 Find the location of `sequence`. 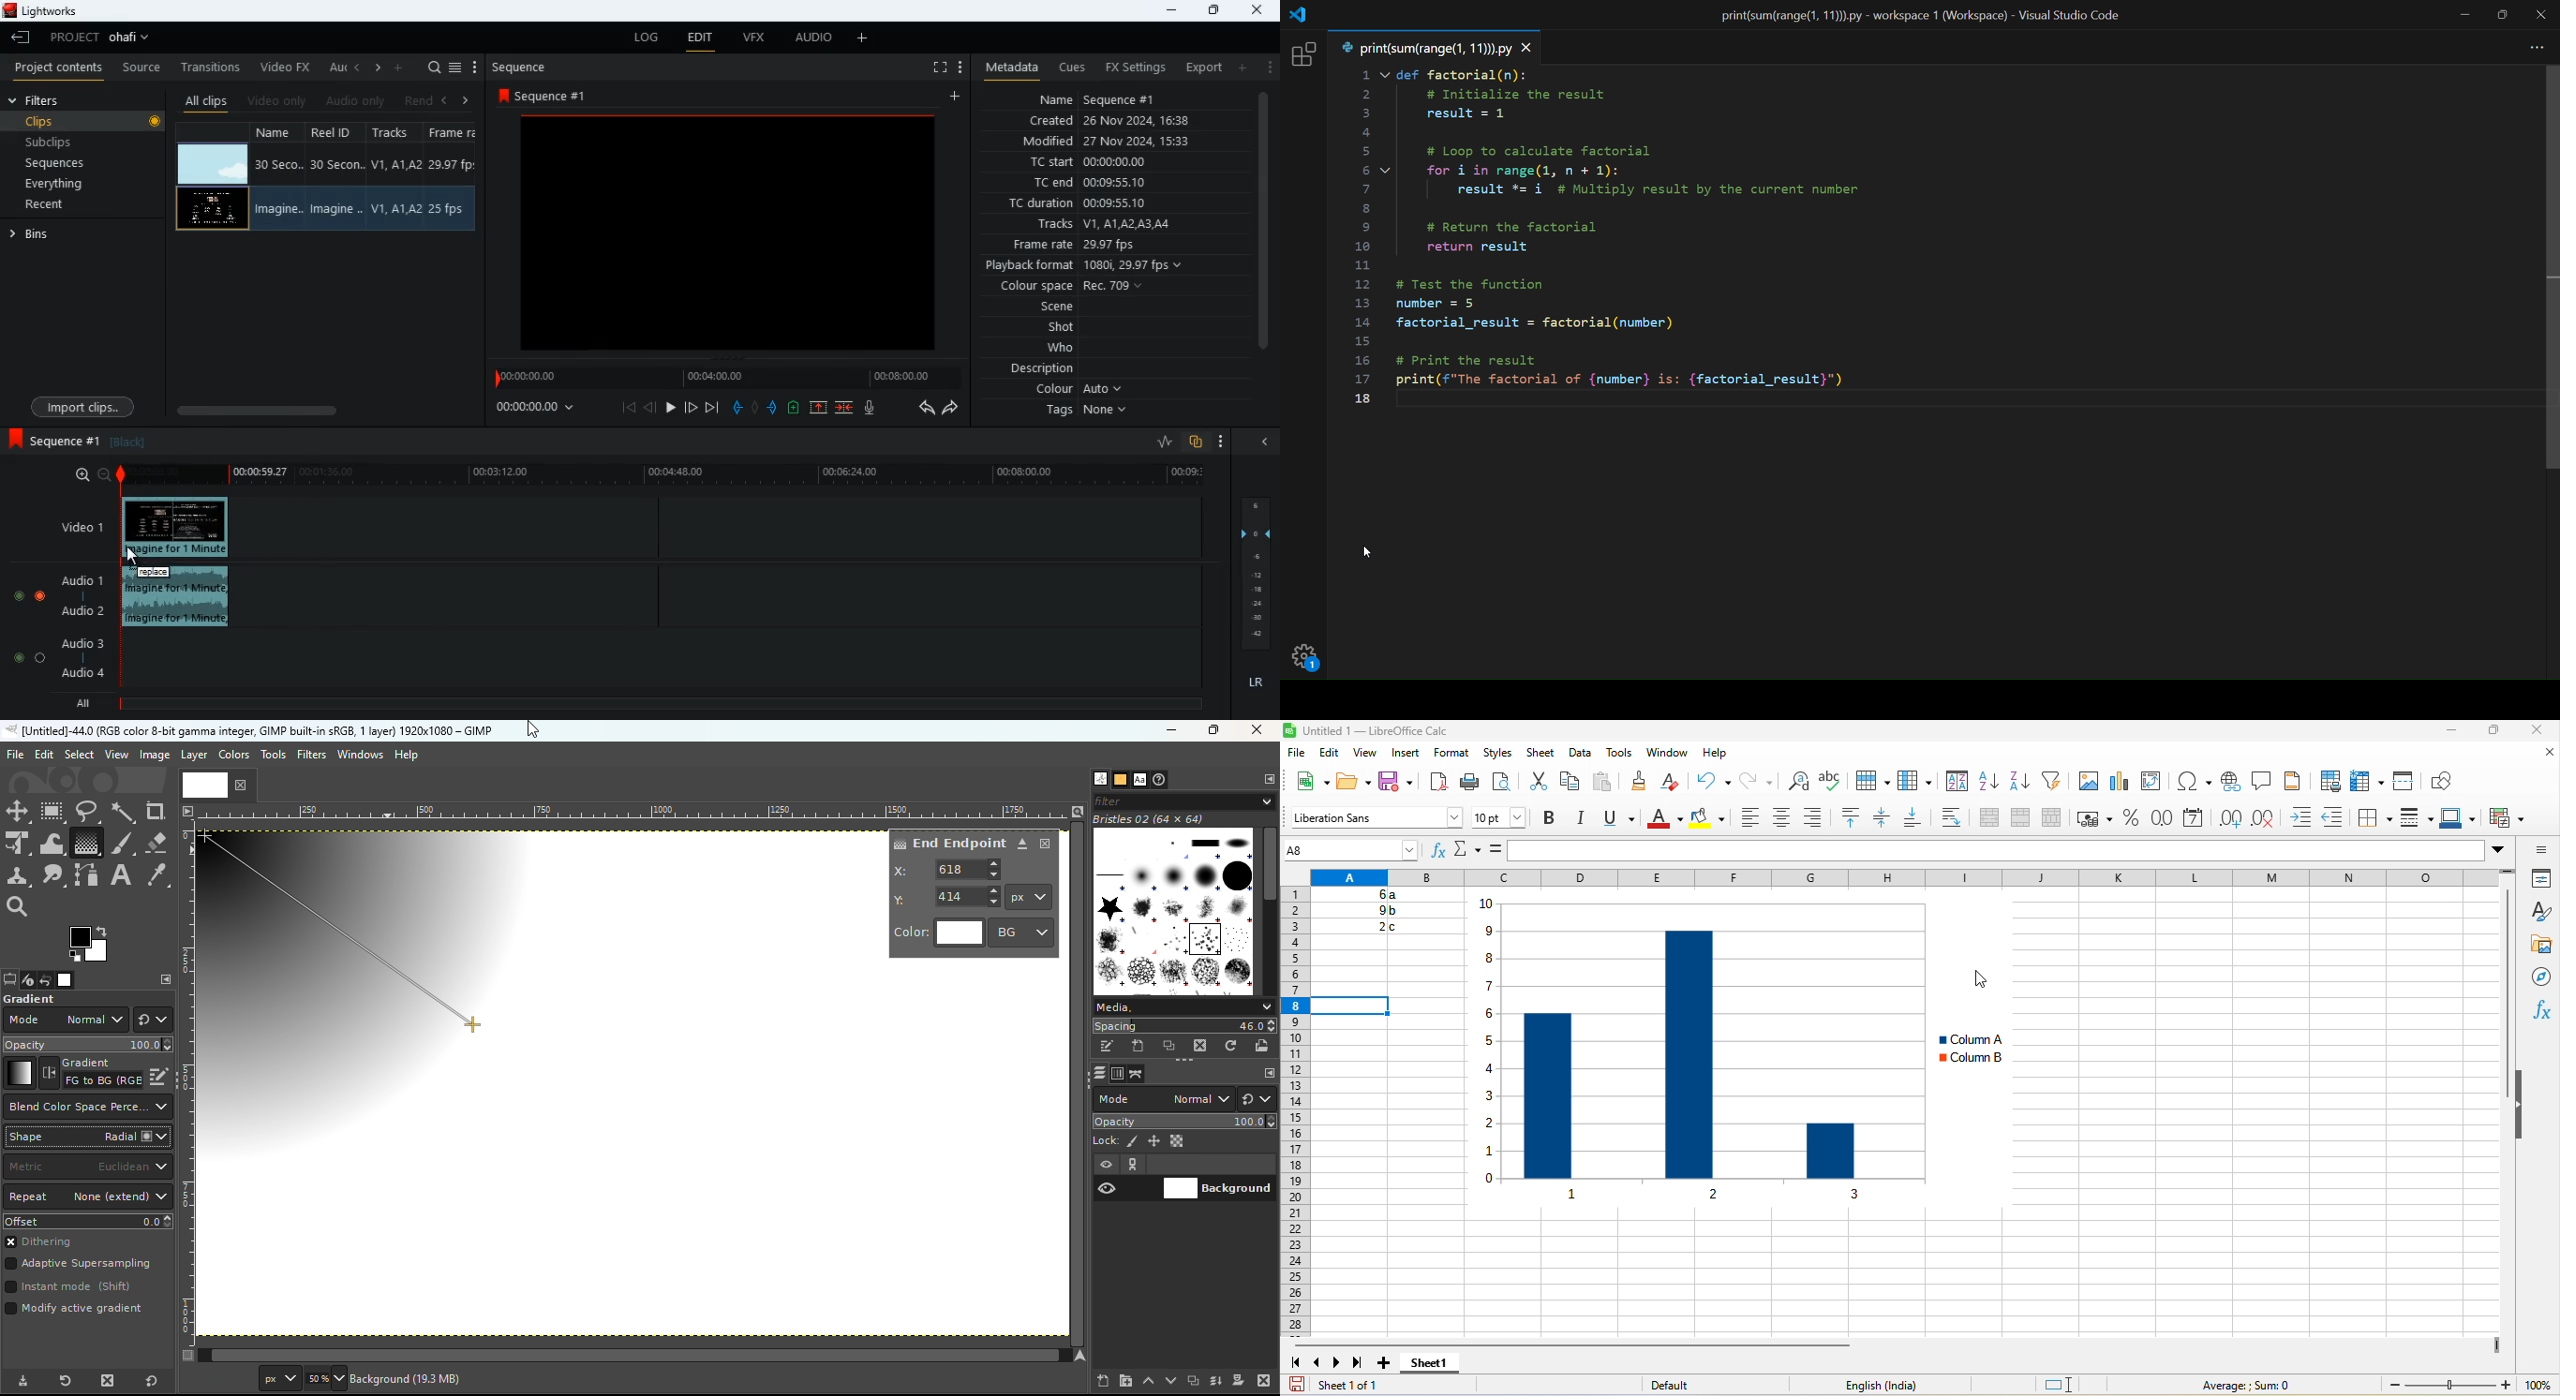

sequence is located at coordinates (55, 438).